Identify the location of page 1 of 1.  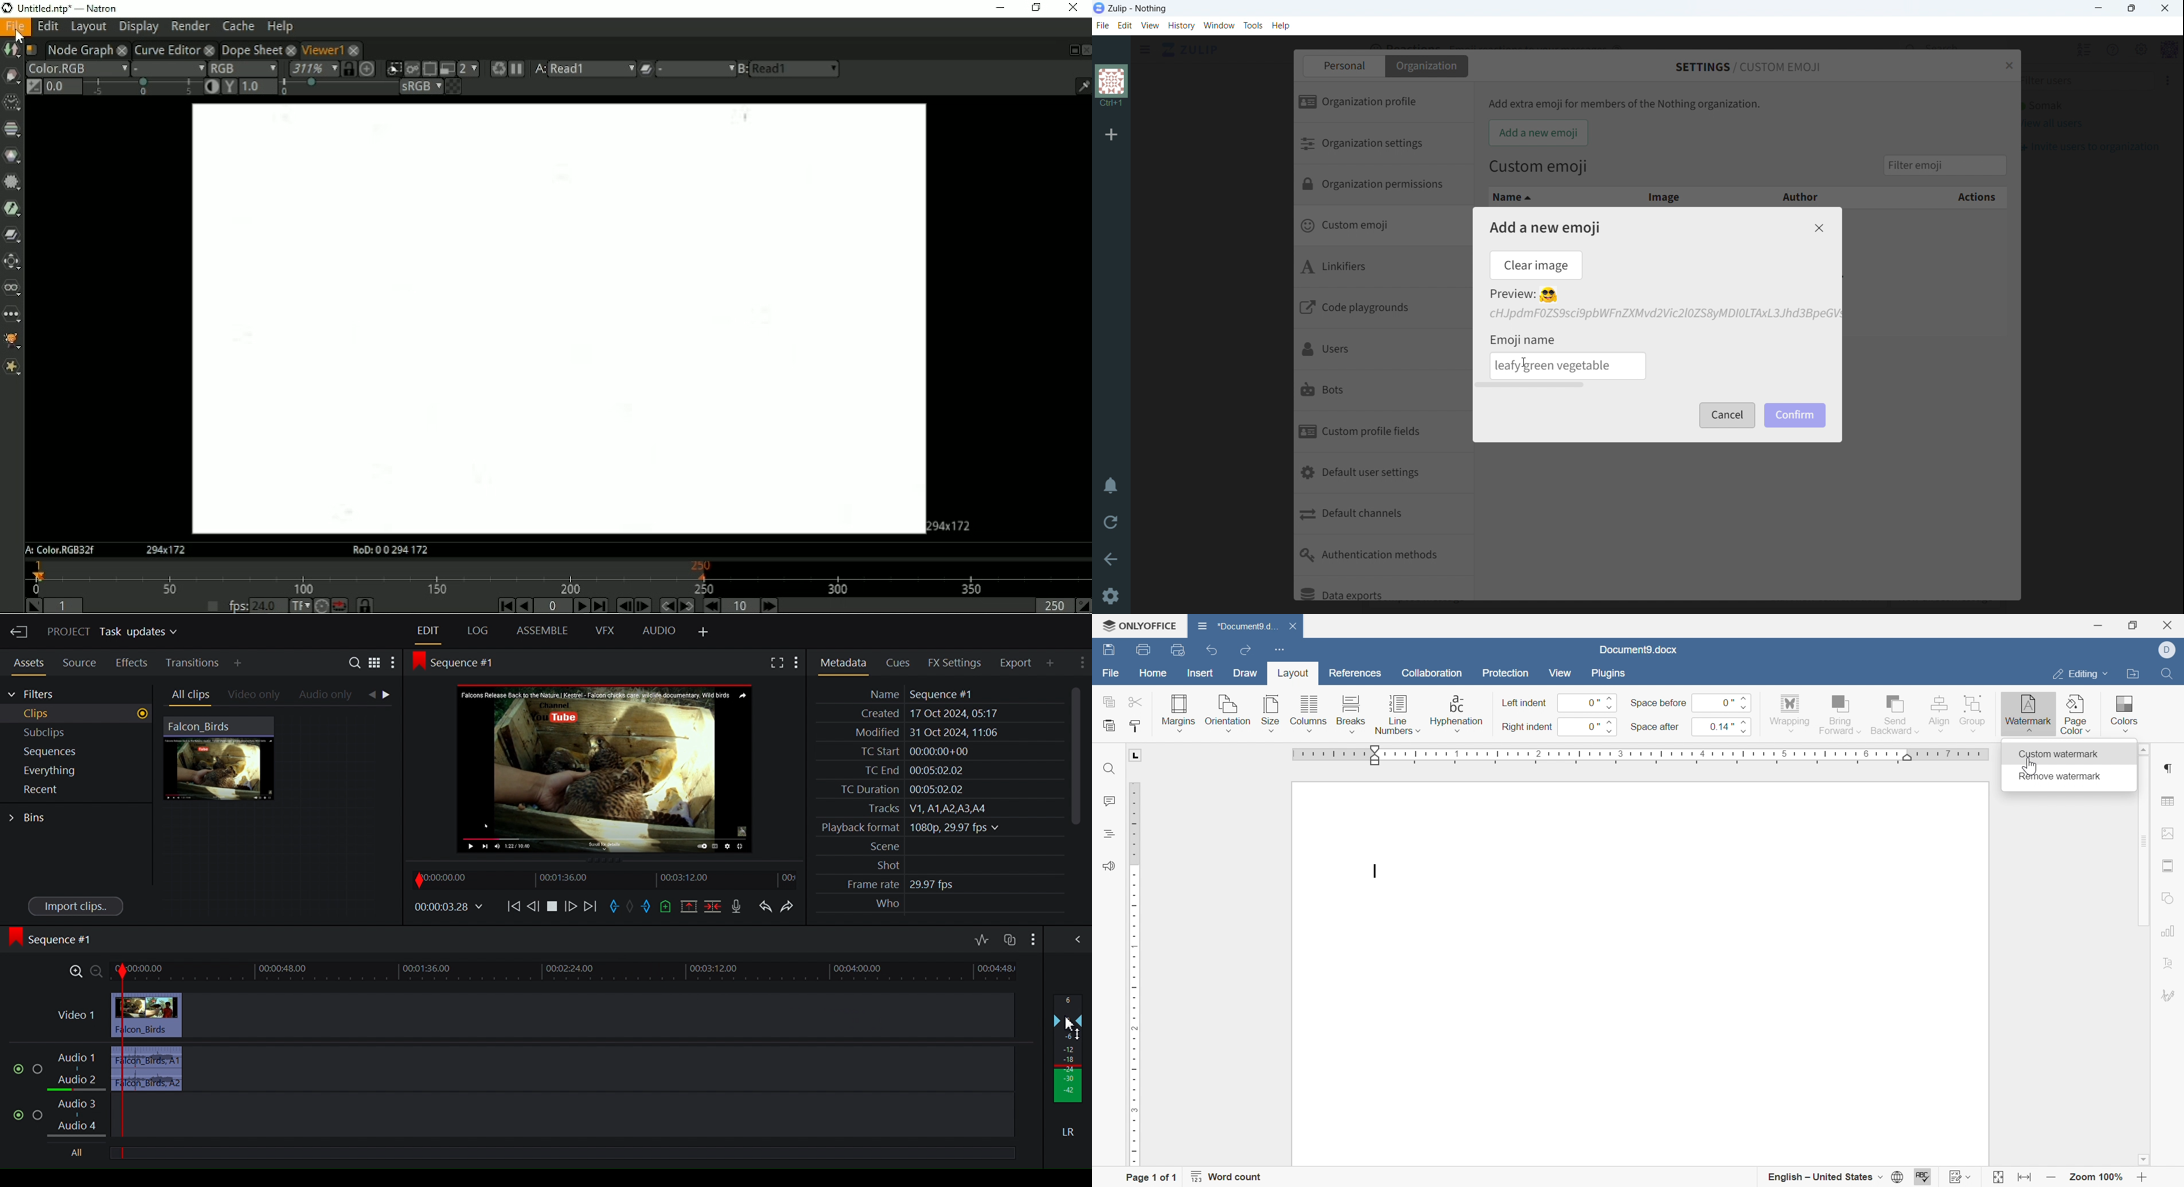
(1151, 1179).